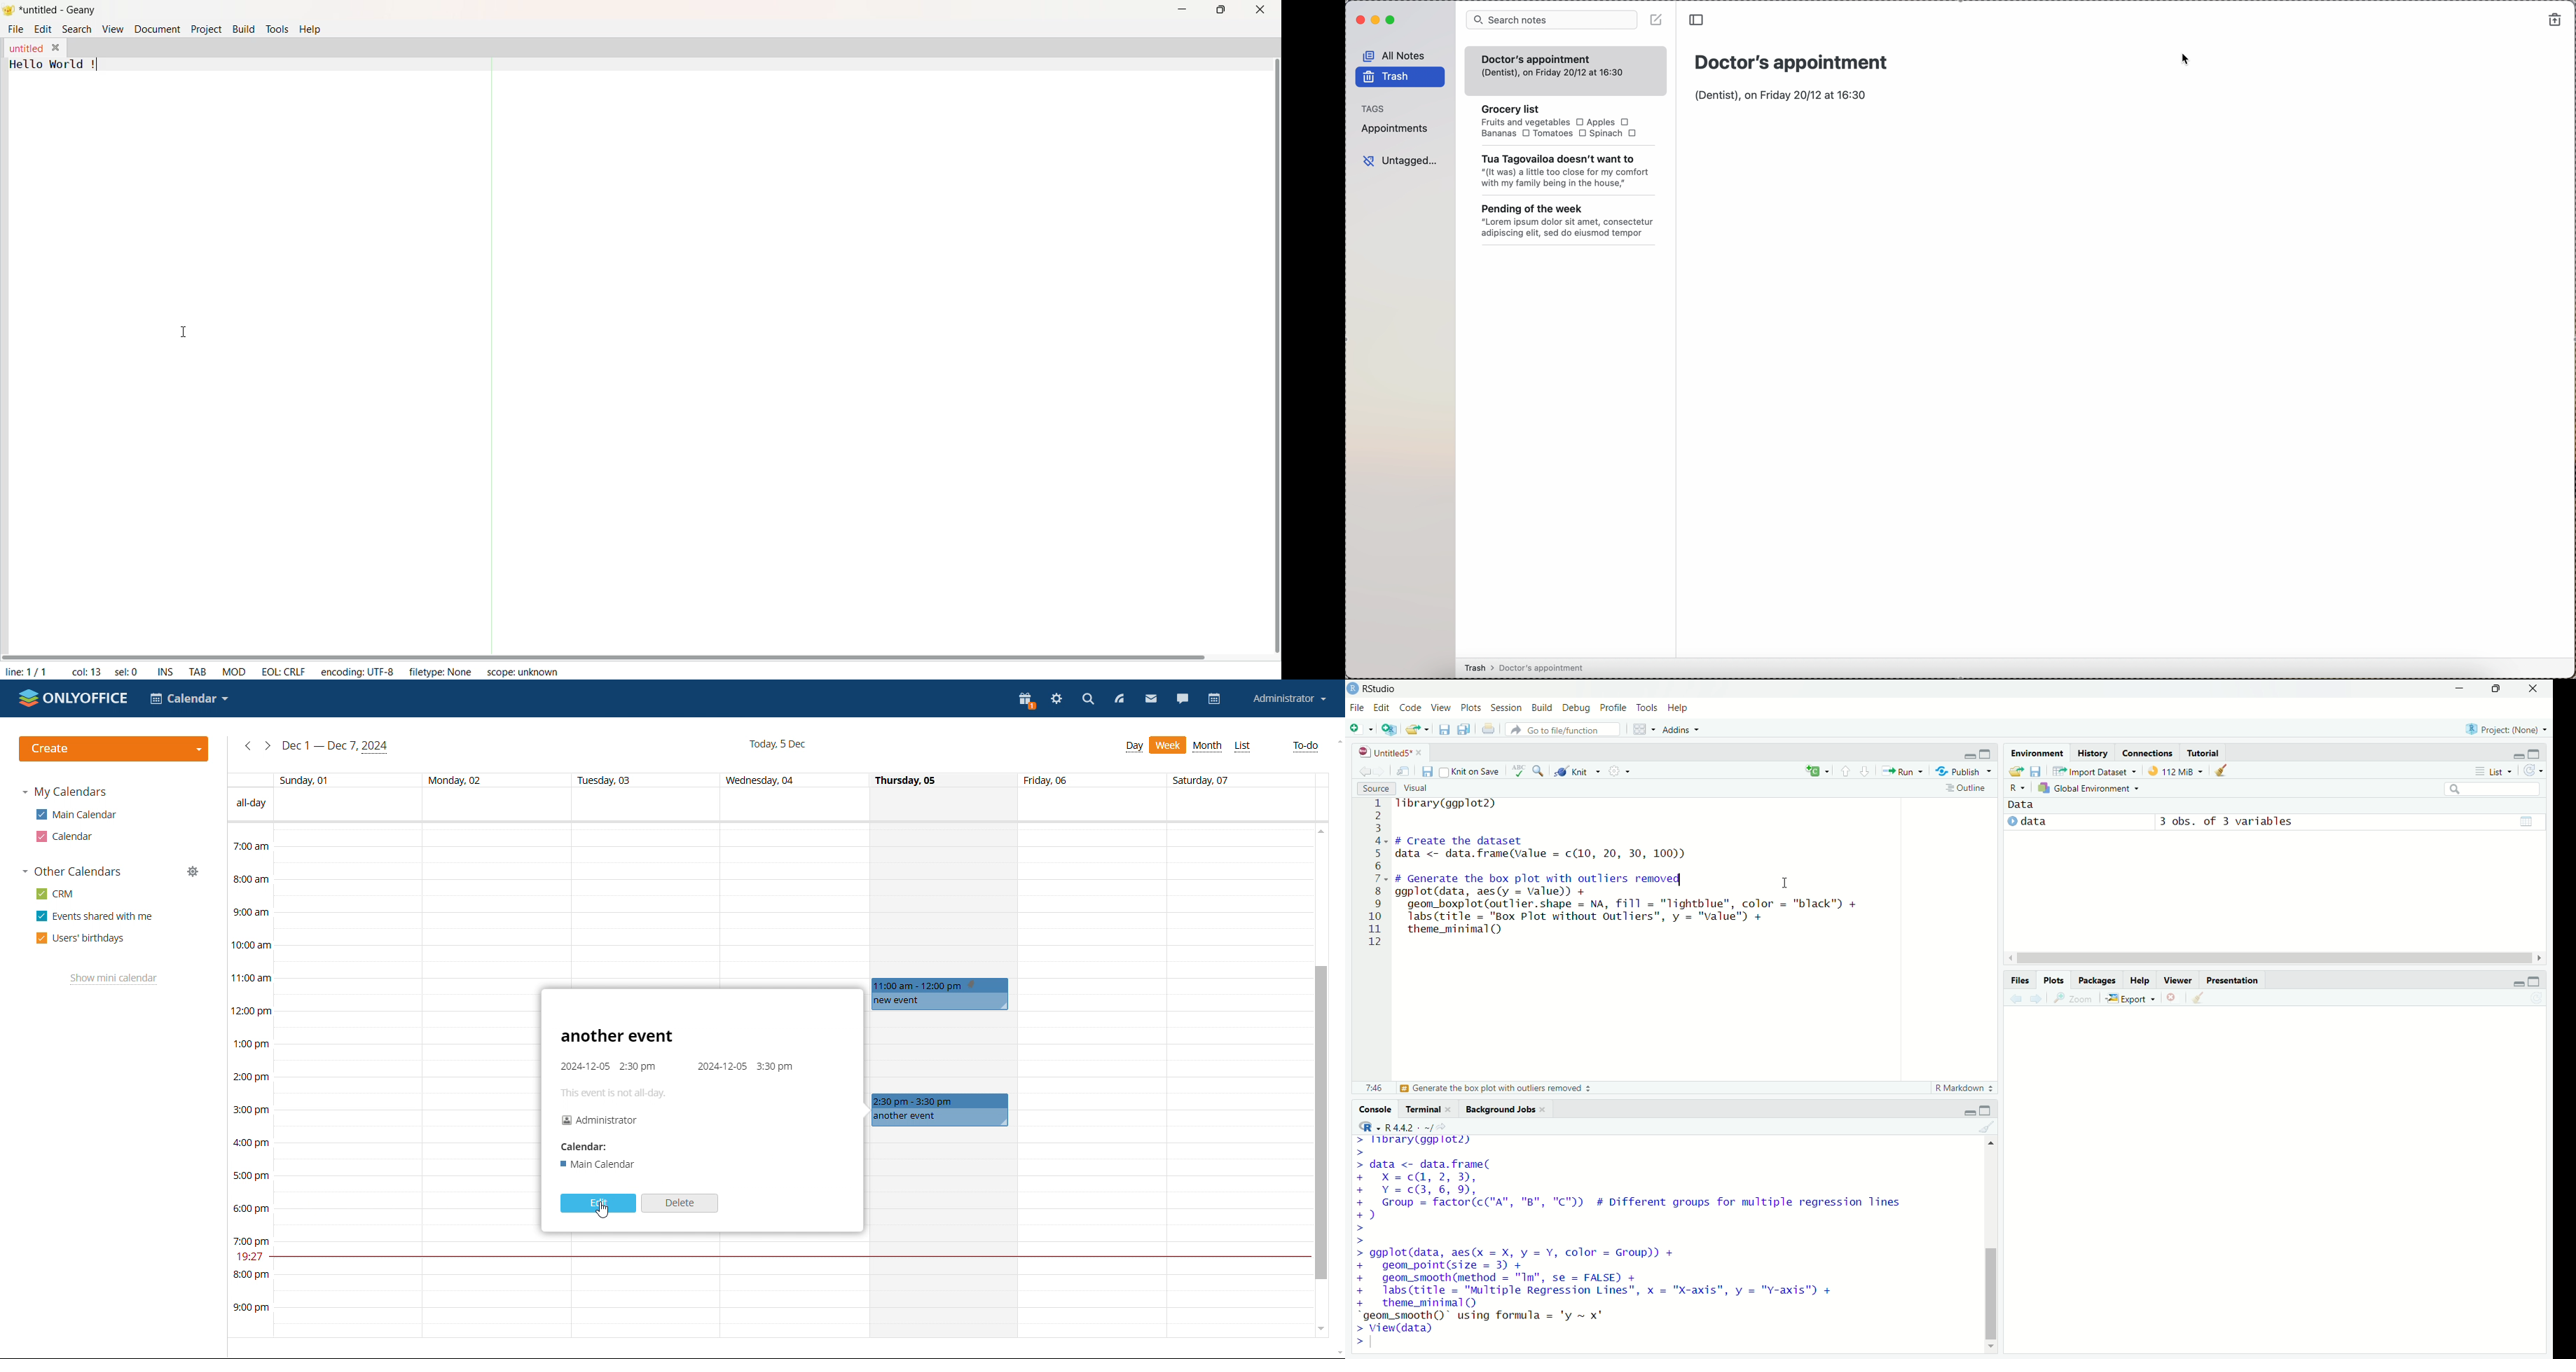 This screenshot has height=1372, width=2576. I want to click on ®r Publish ~, so click(1966, 772).